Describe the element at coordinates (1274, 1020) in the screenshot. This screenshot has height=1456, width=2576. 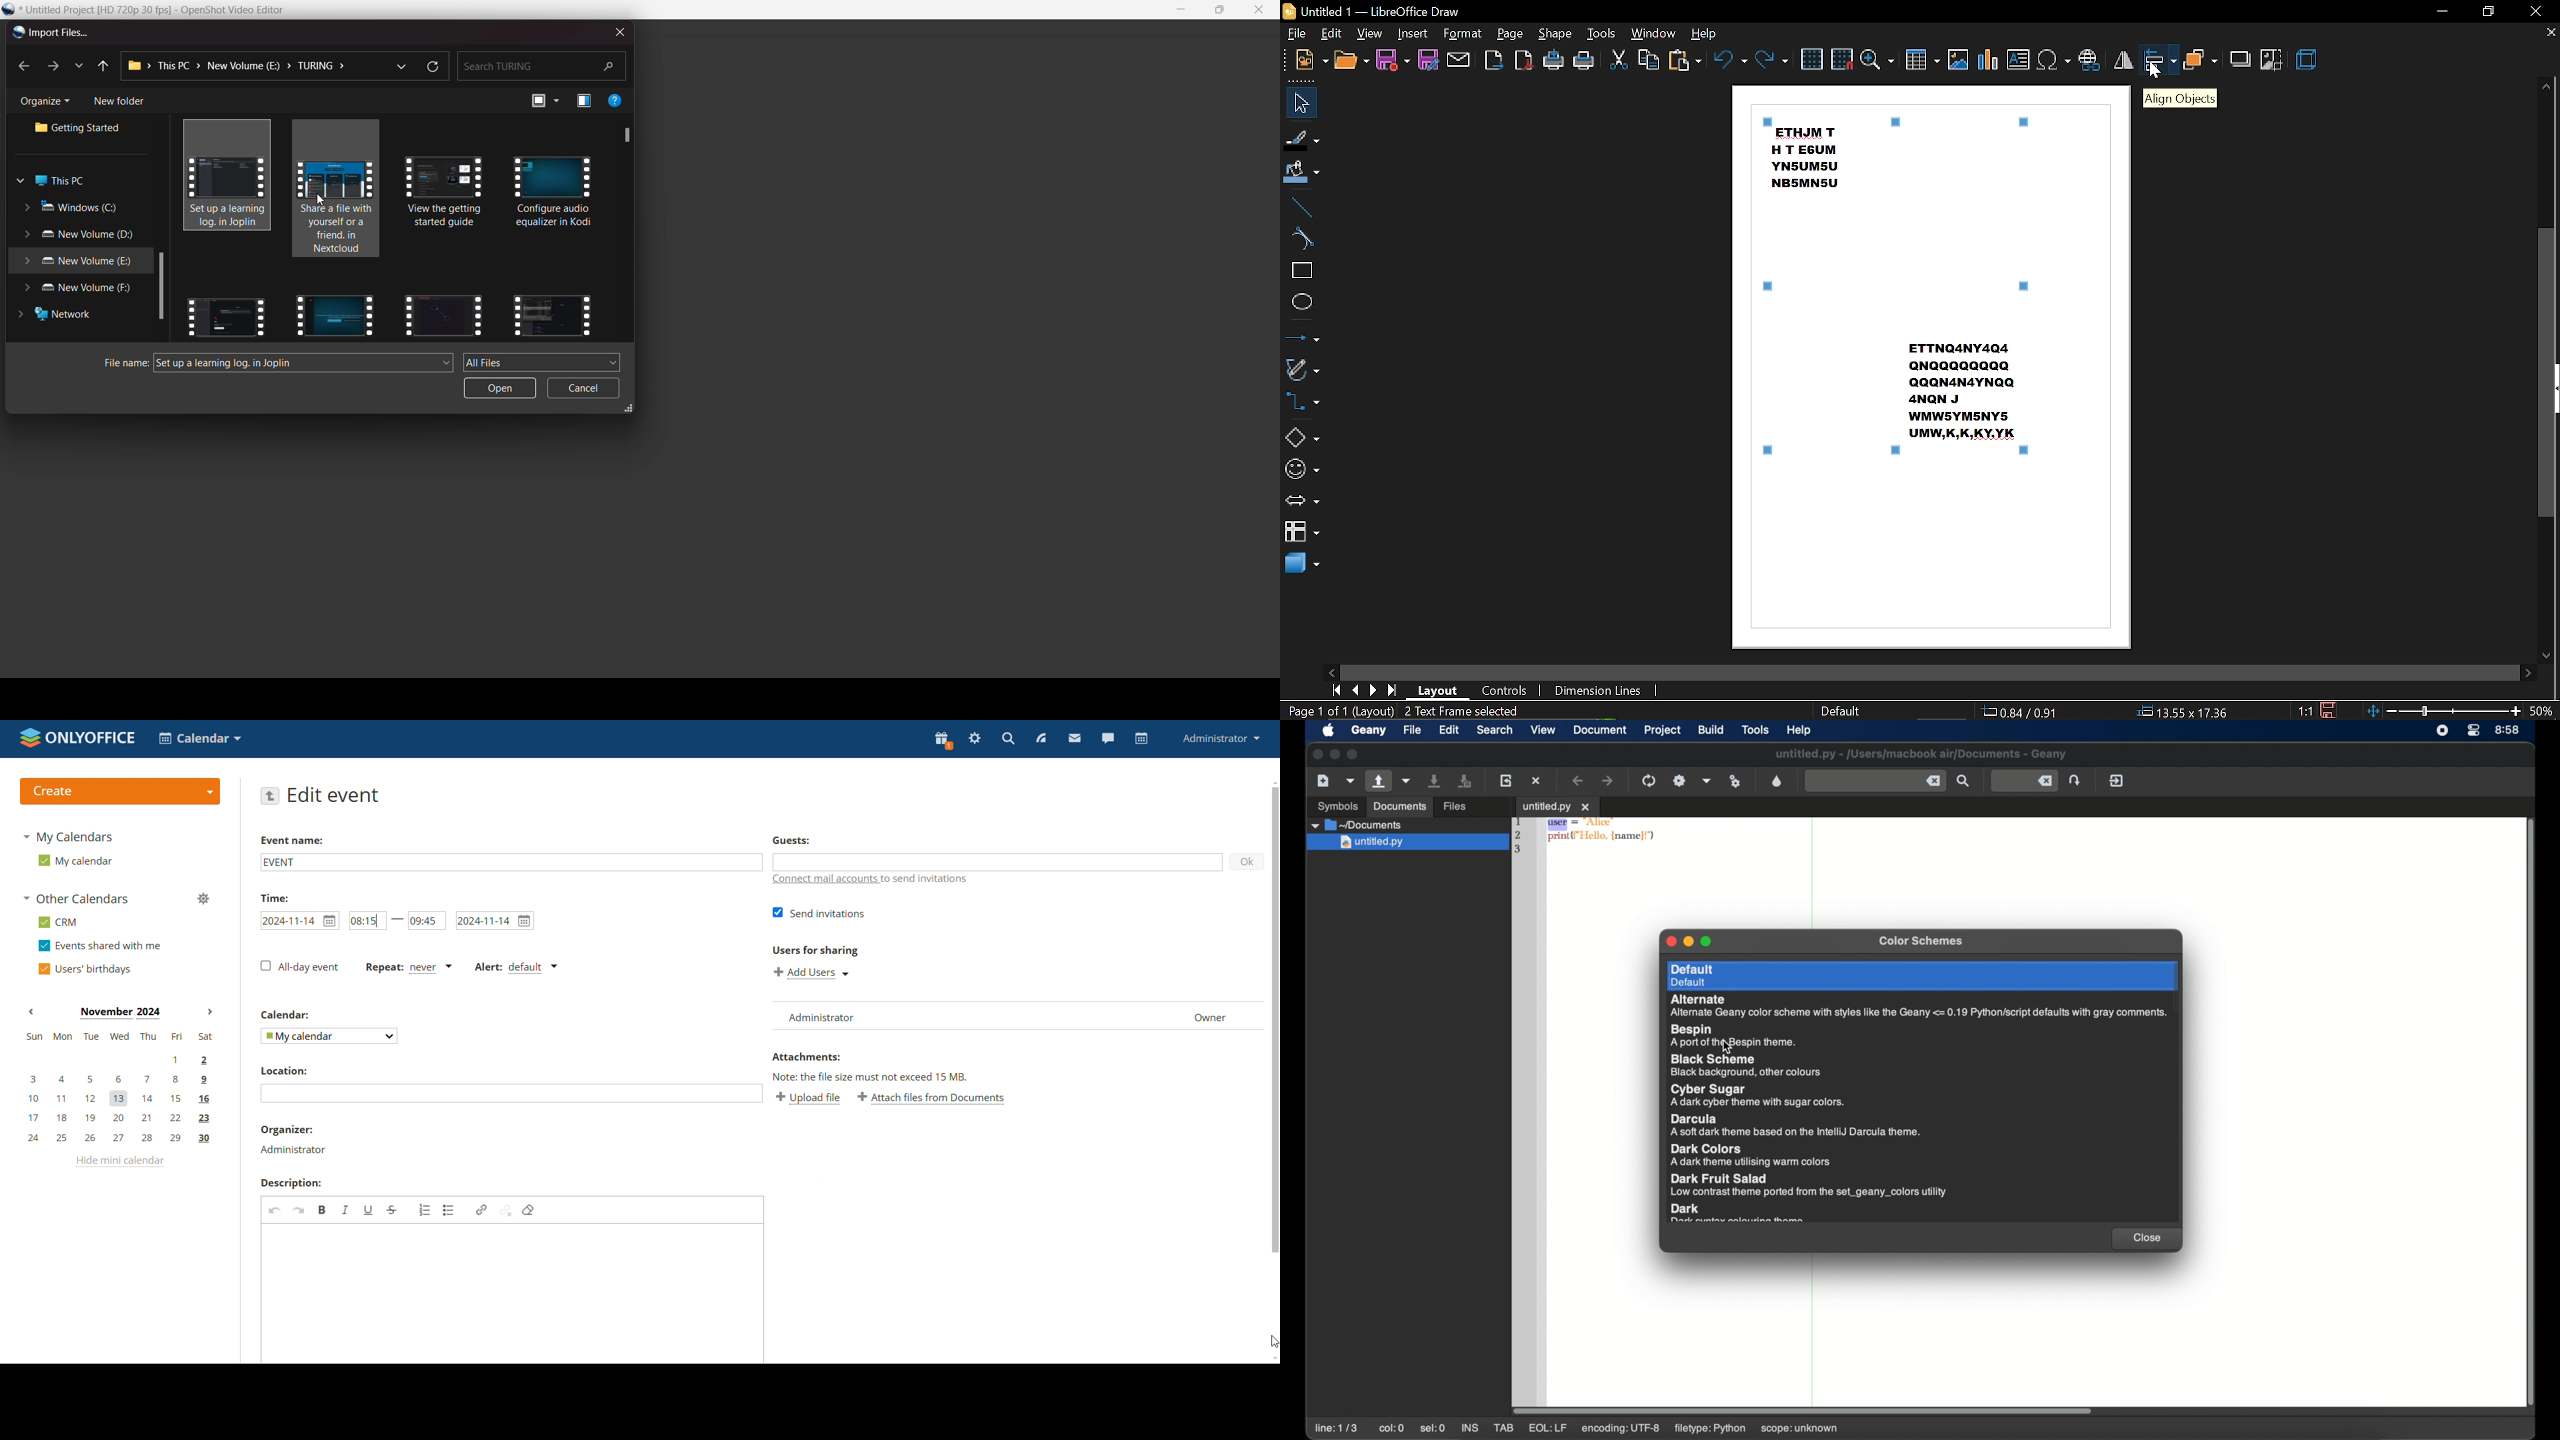
I see `scrollbar` at that location.